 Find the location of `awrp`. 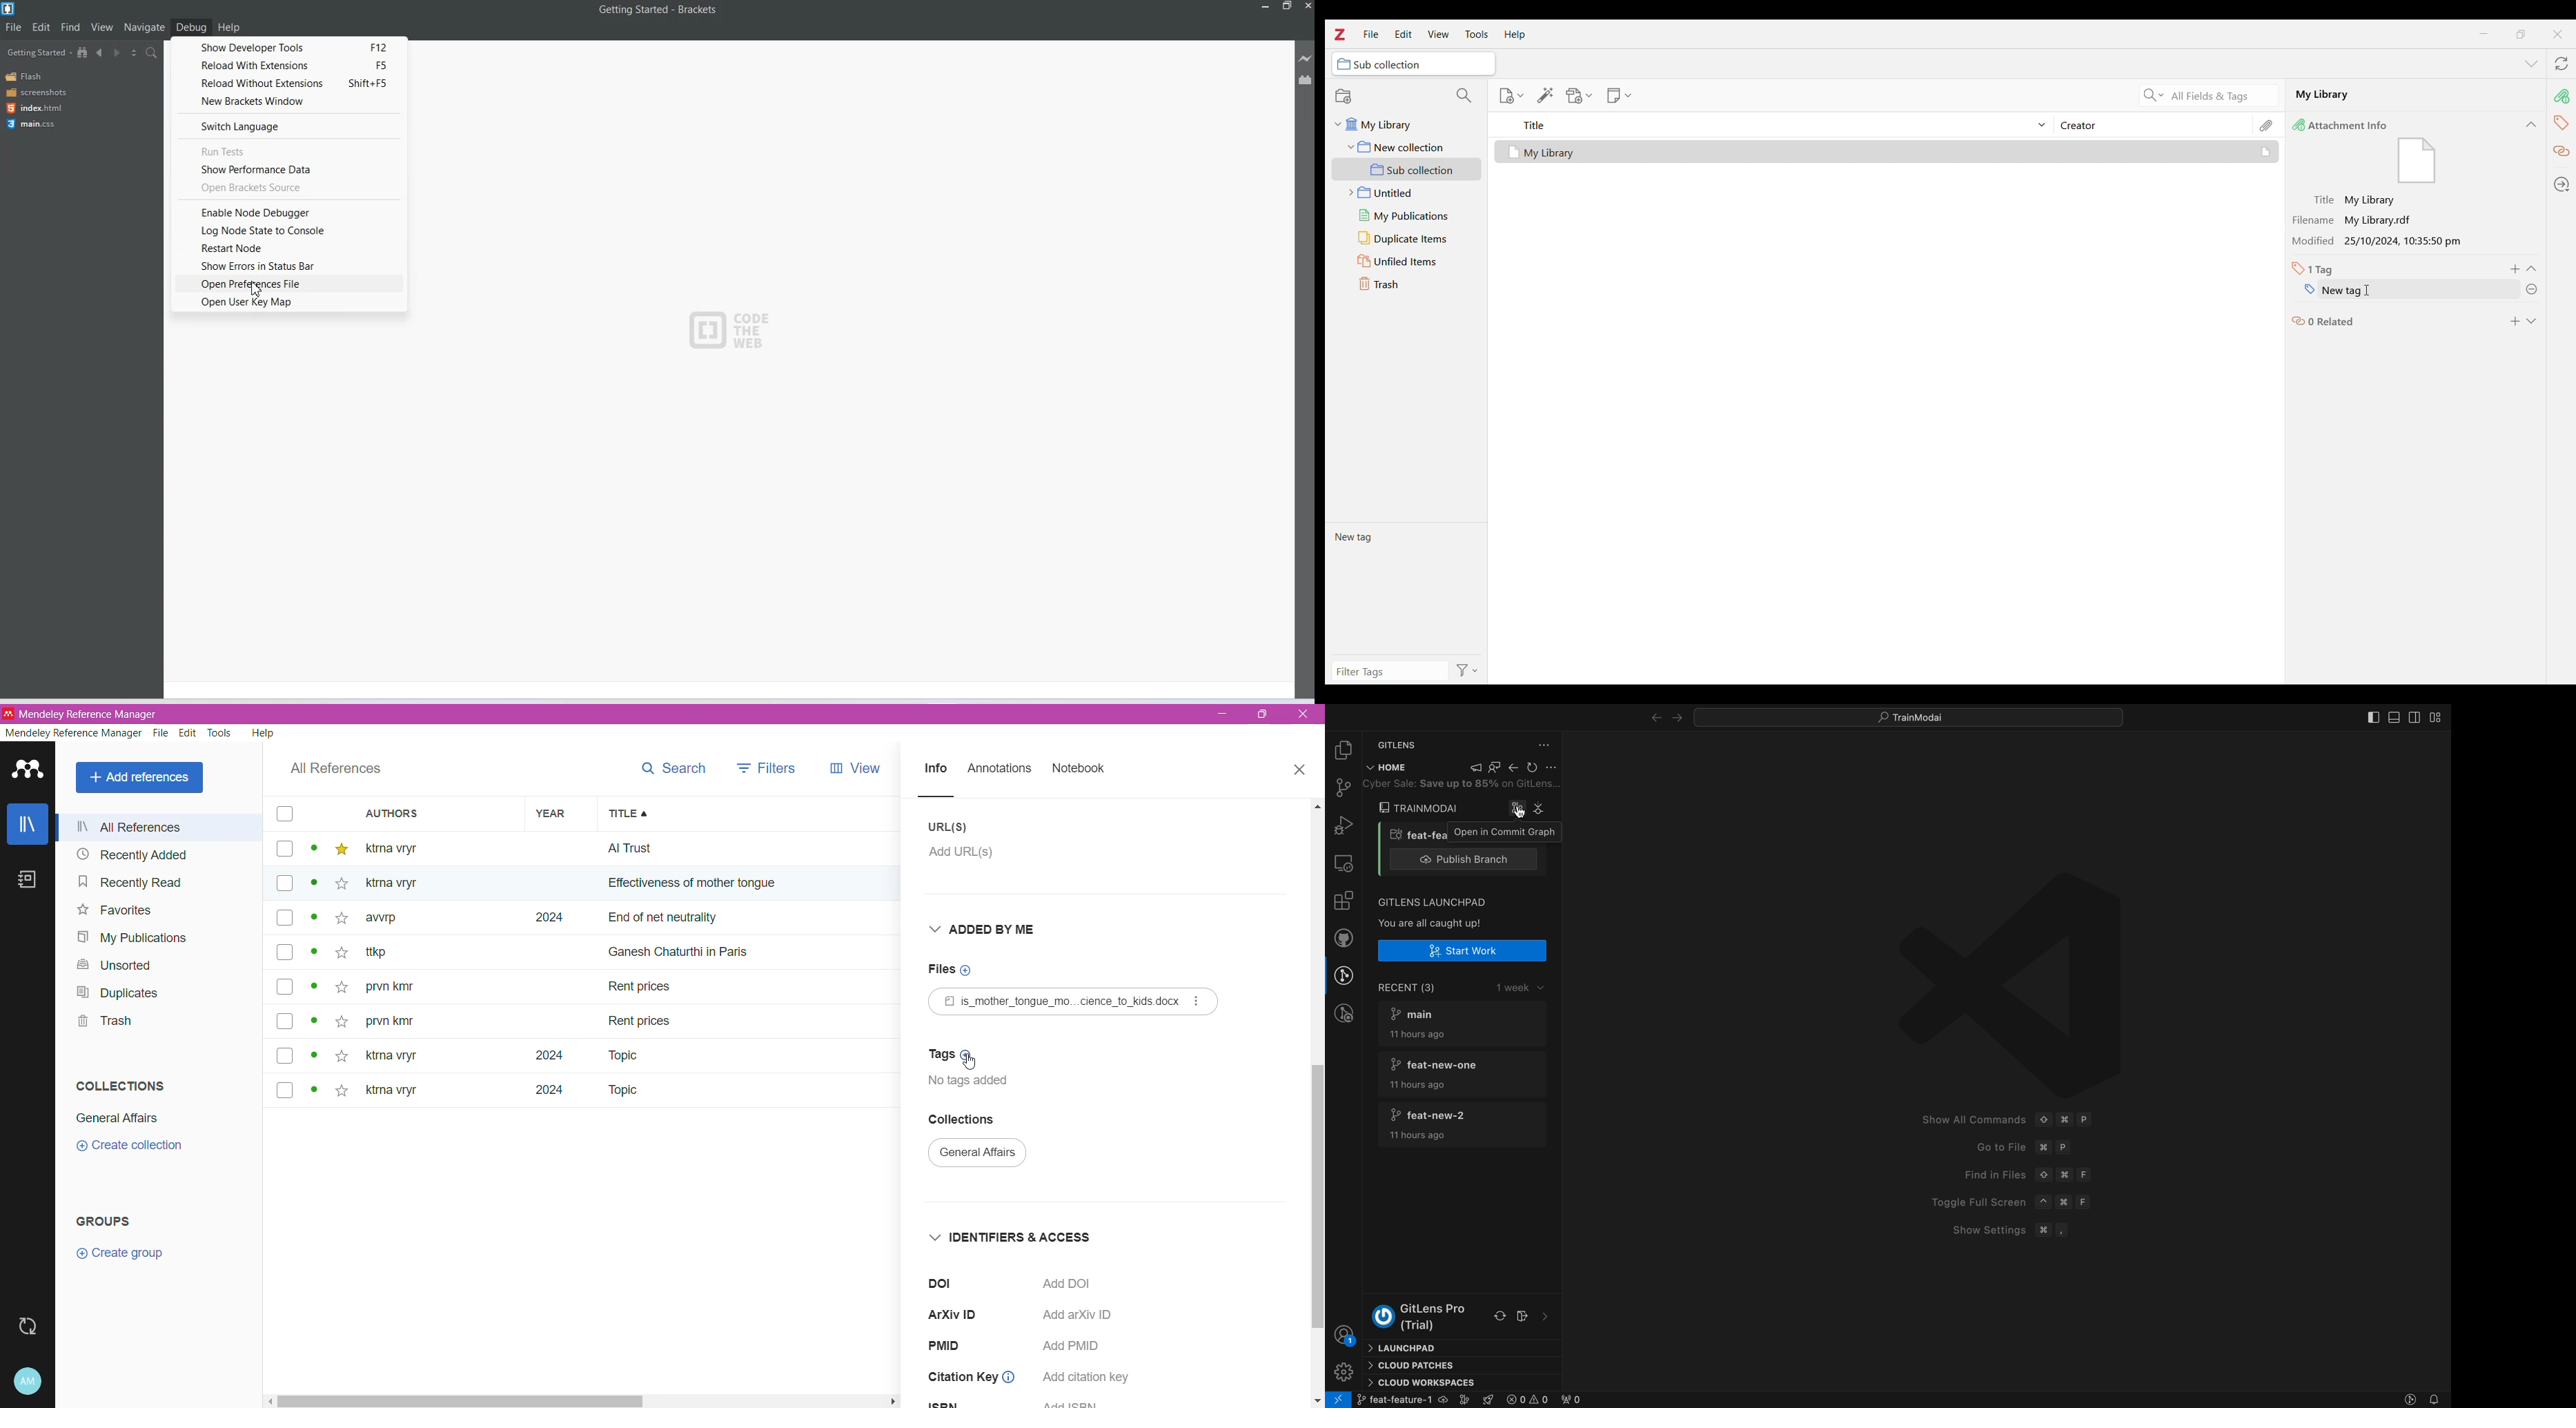

awrp is located at coordinates (392, 922).